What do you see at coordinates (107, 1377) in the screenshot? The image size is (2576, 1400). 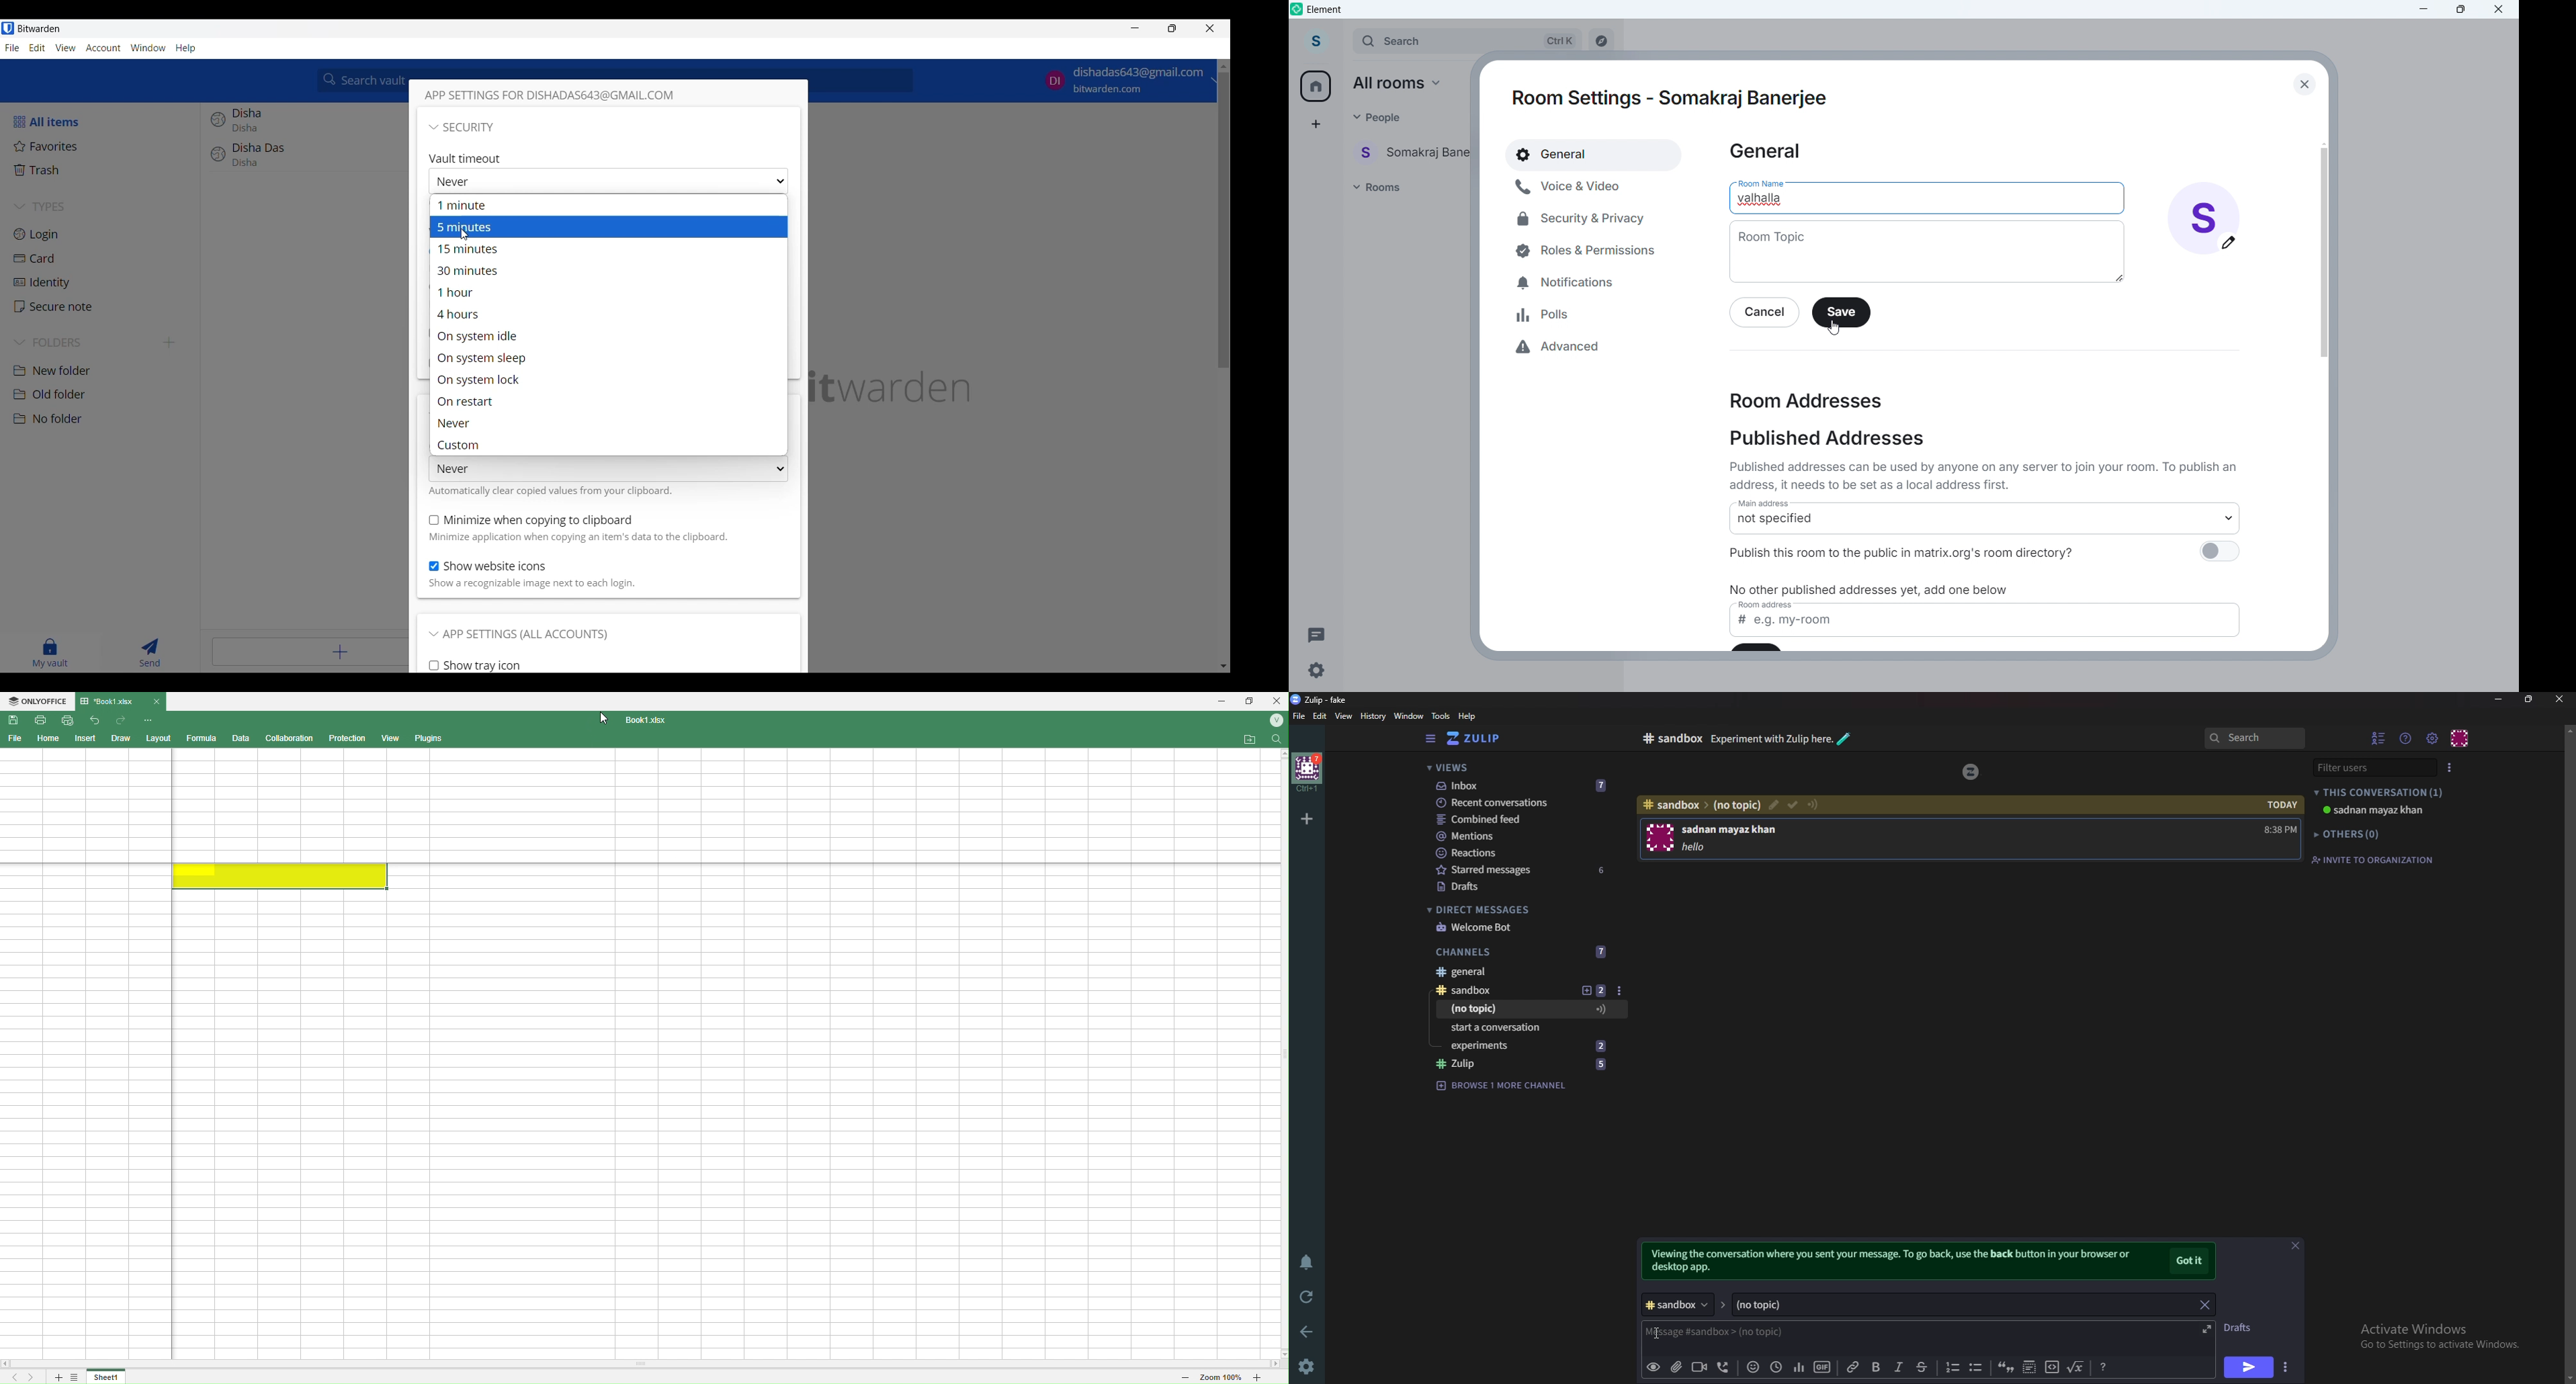 I see `Sheet 1` at bounding box center [107, 1377].